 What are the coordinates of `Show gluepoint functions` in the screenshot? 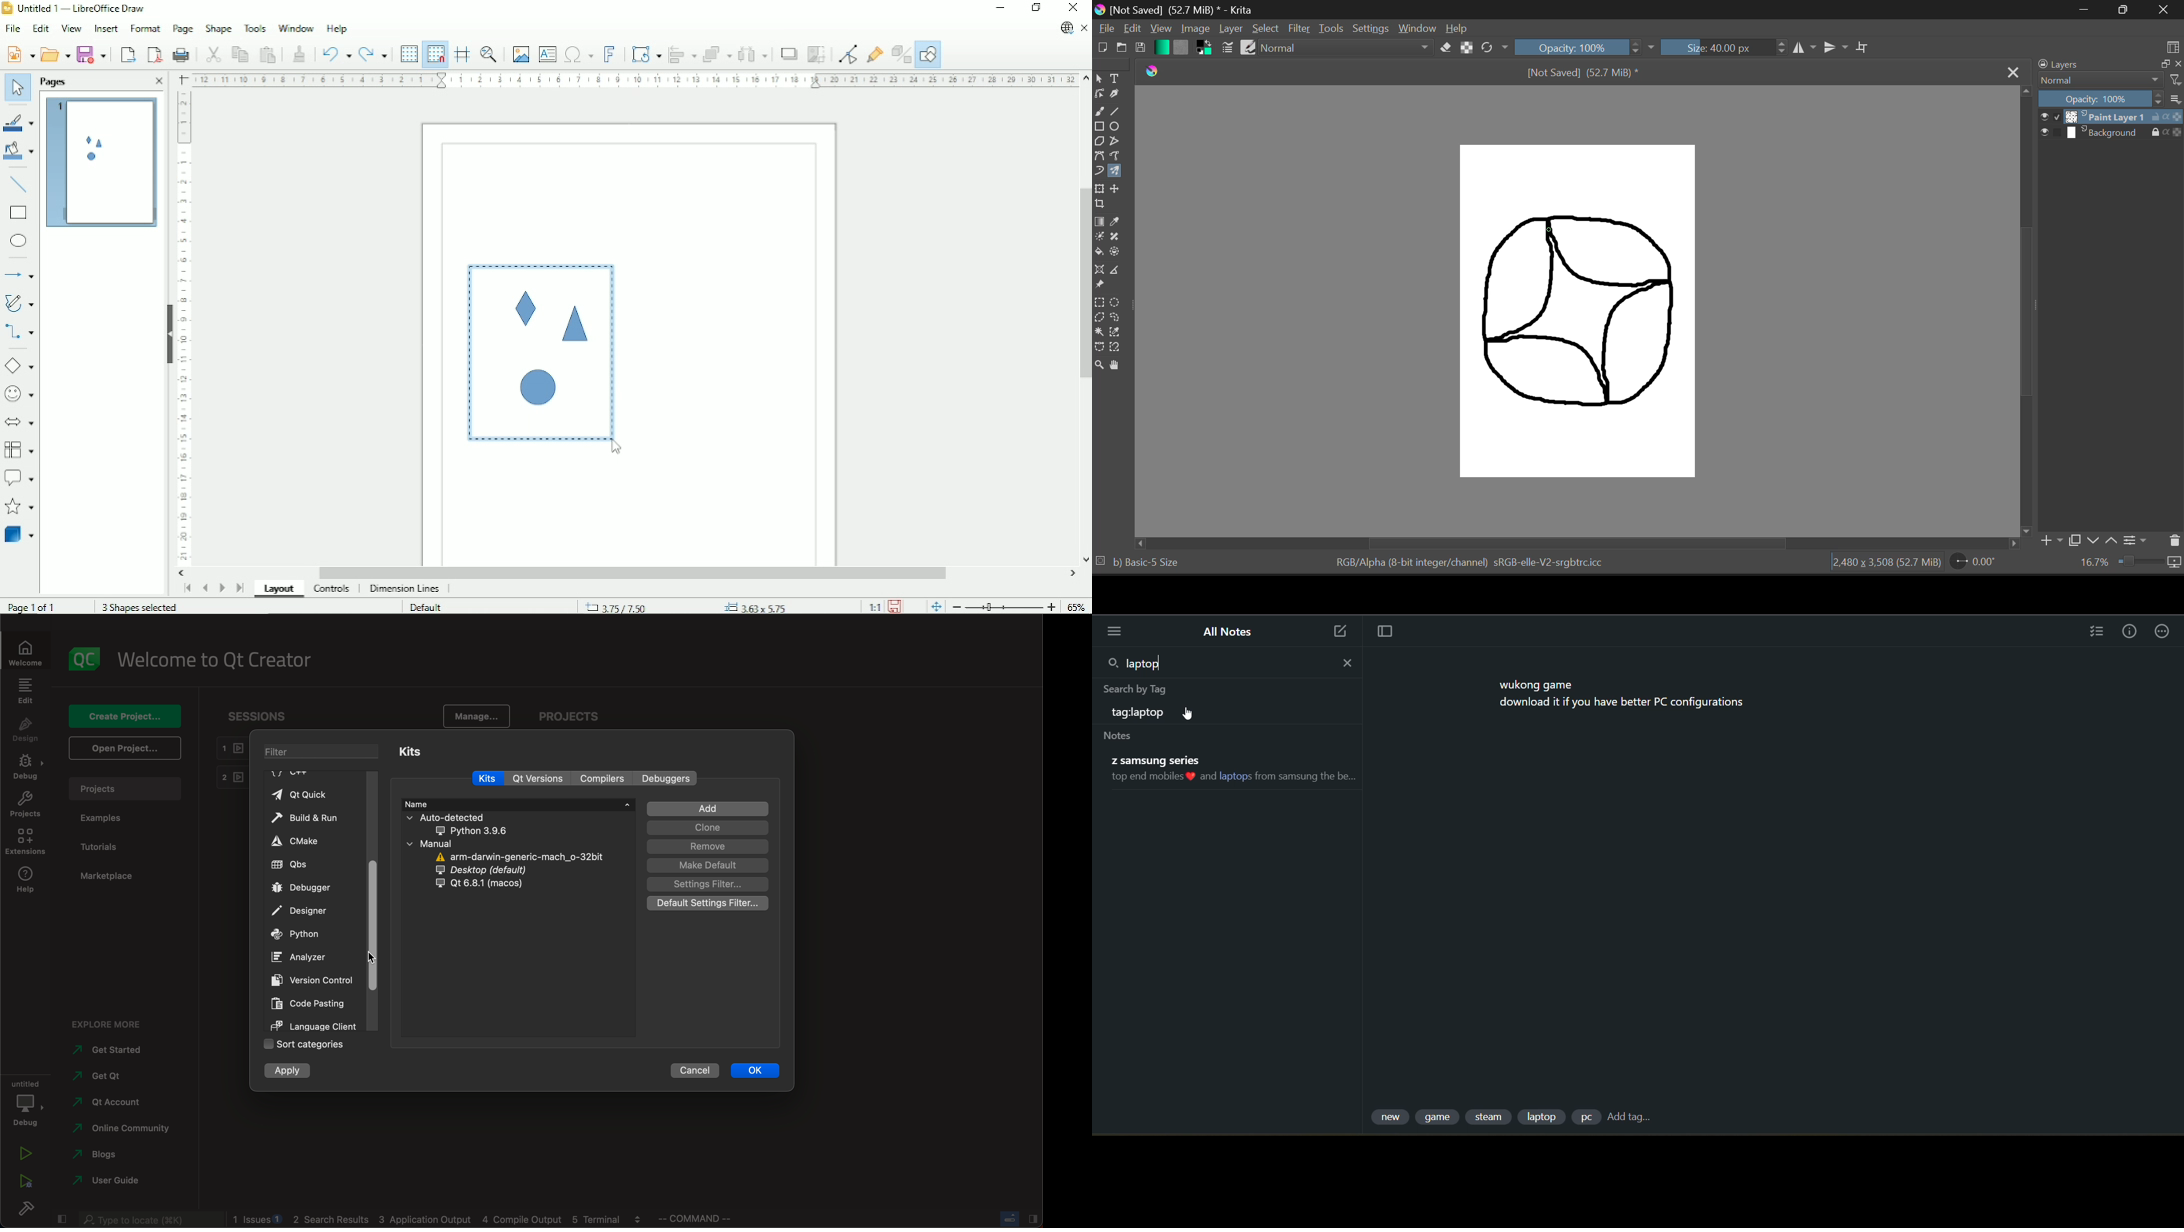 It's located at (876, 54).